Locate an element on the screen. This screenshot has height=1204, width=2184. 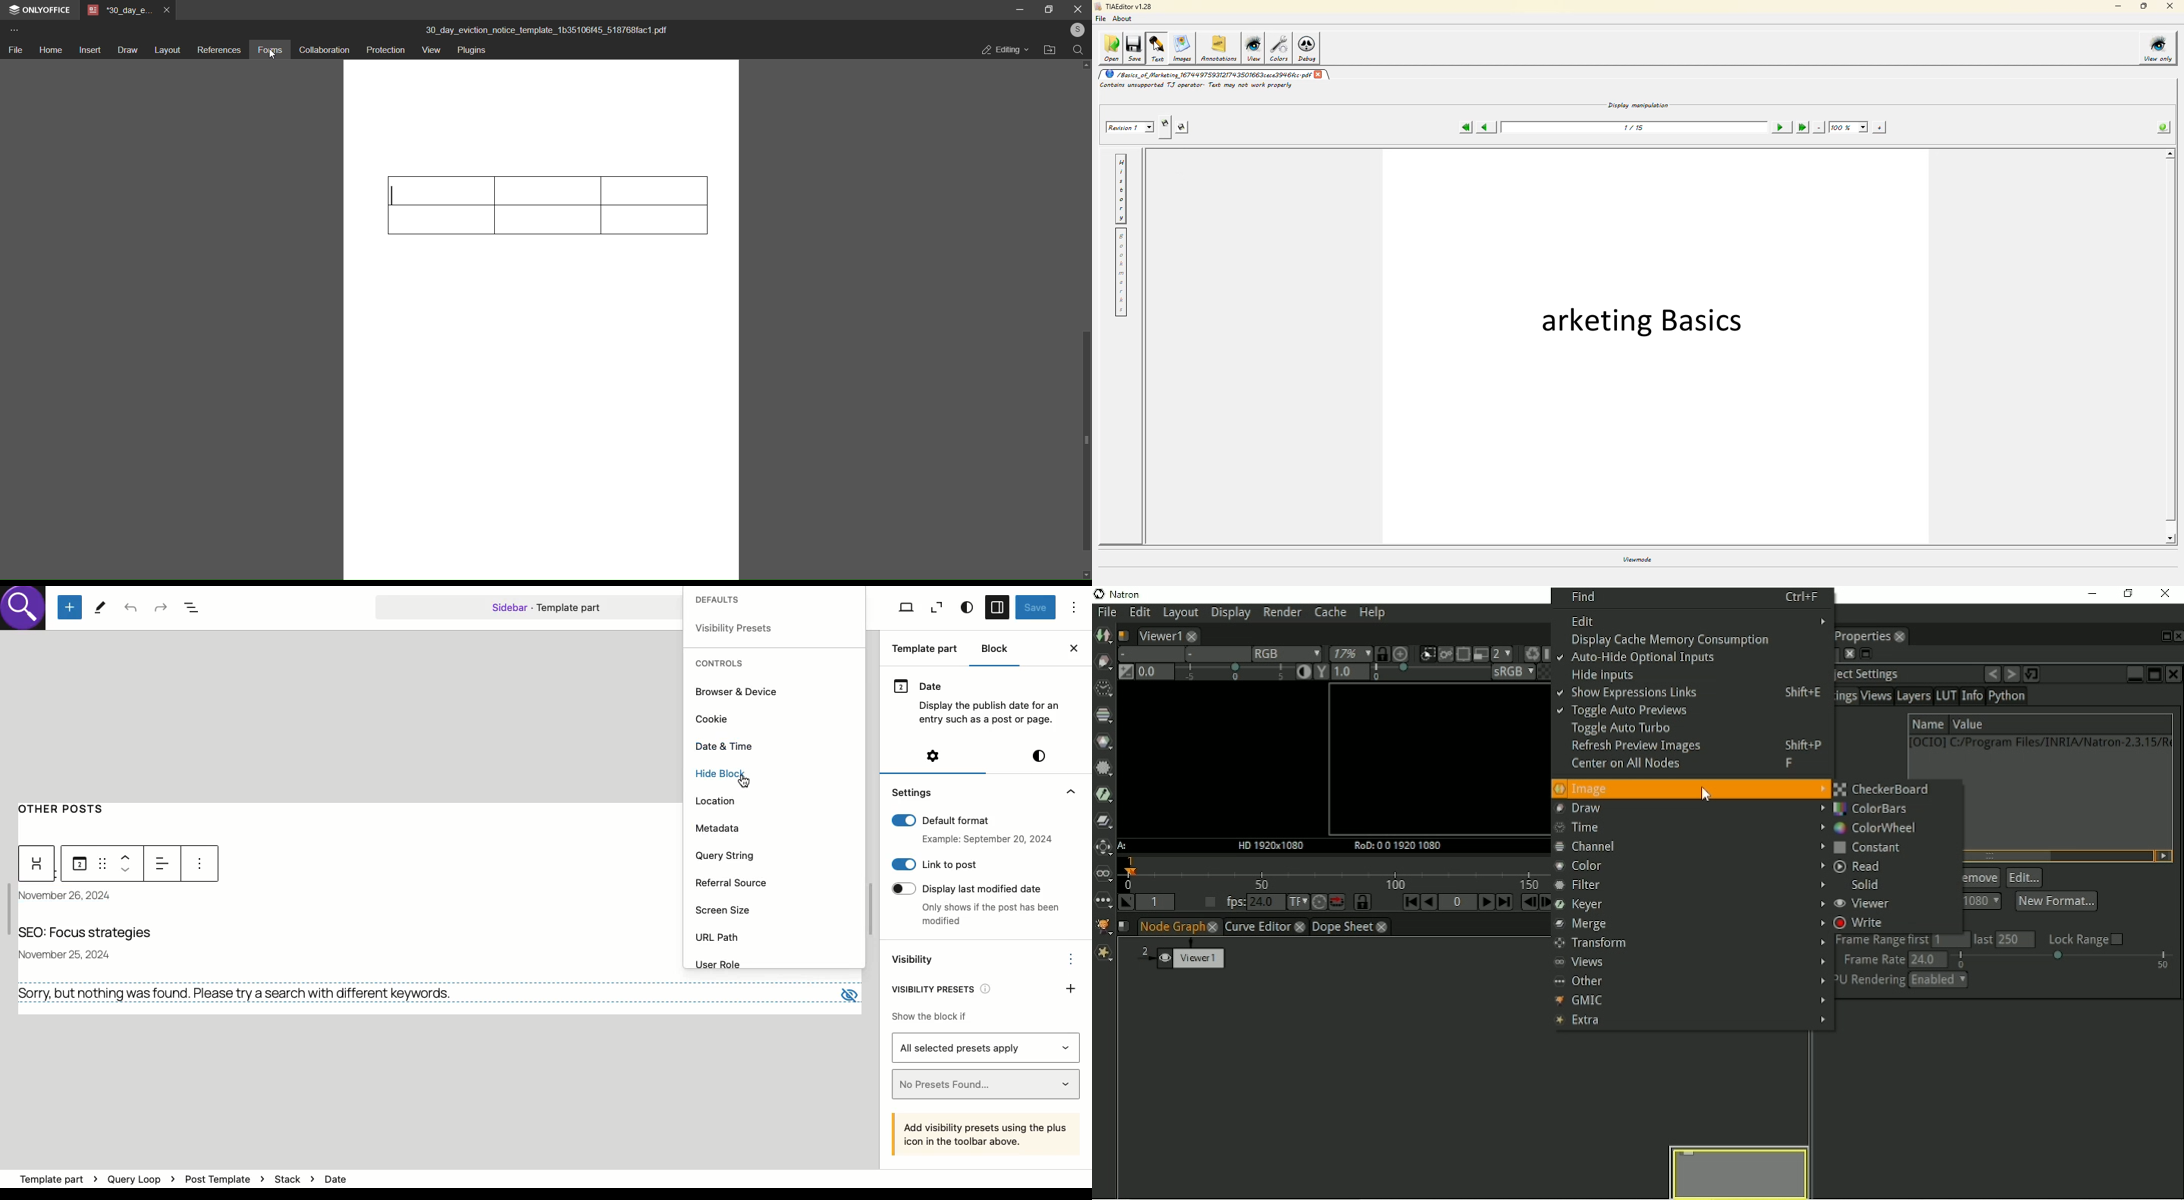
Refresh preview images is located at coordinates (1698, 748).